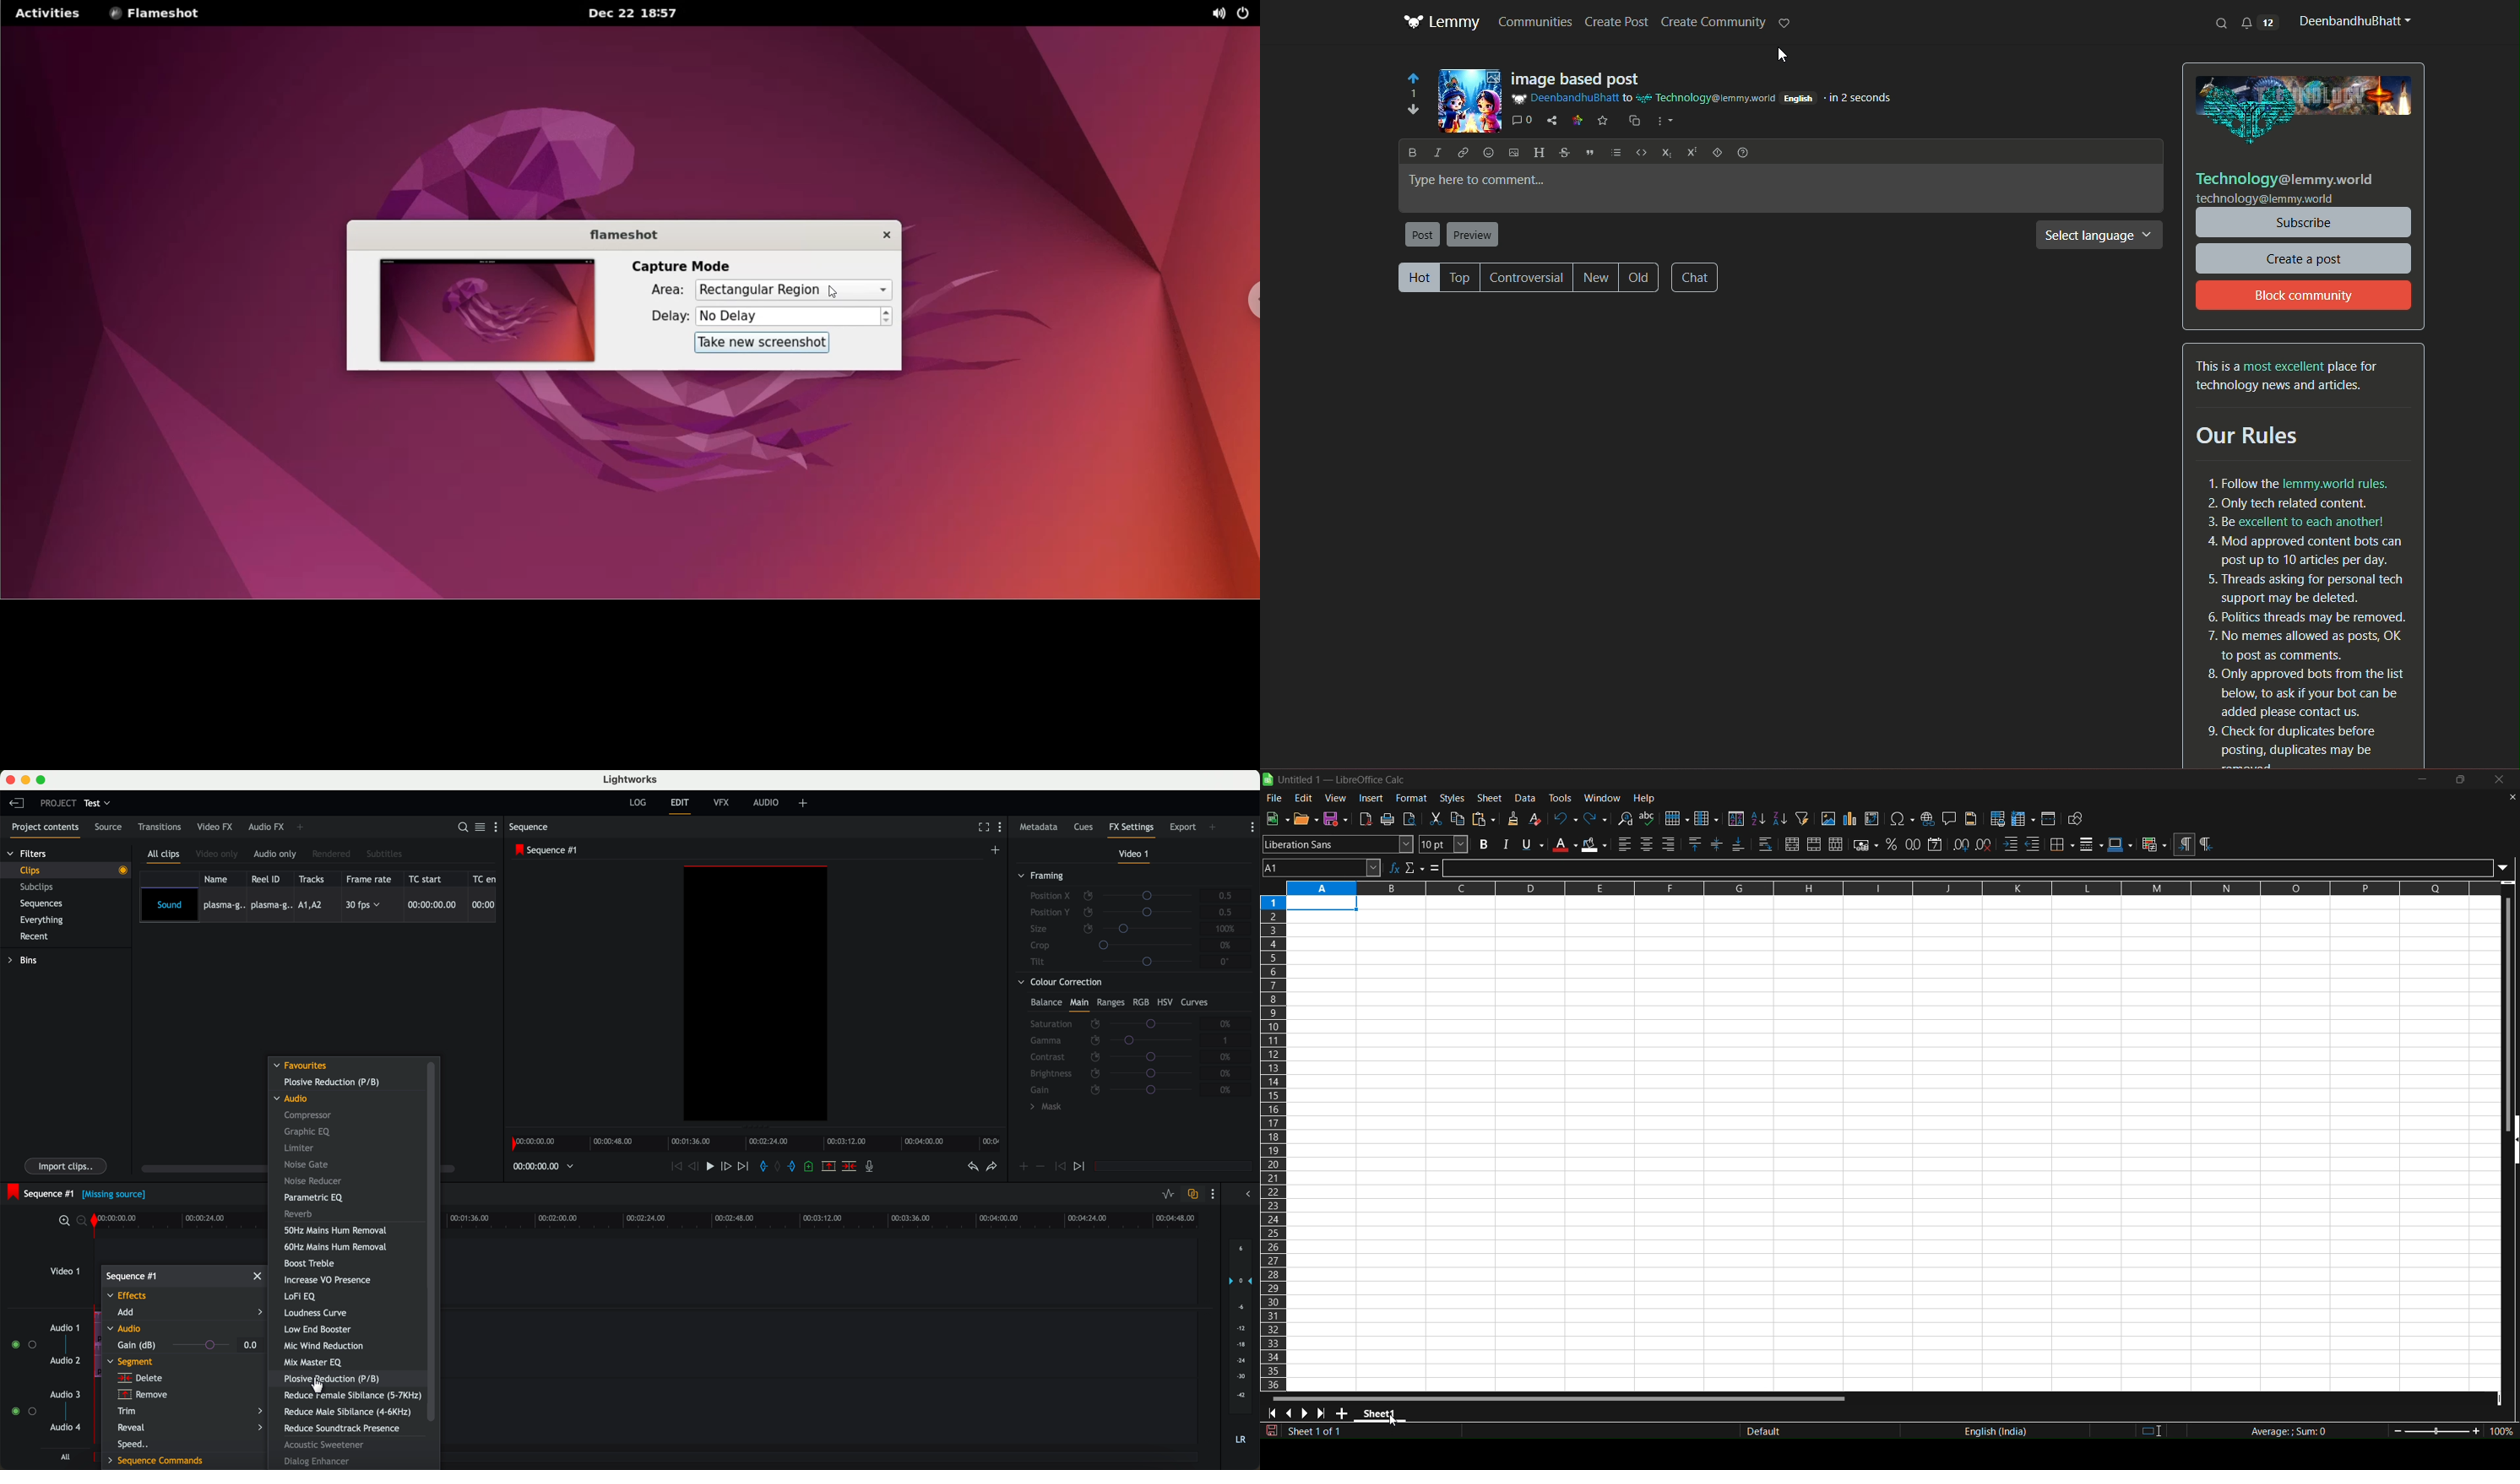 The height and width of the screenshot is (1484, 2520). Describe the element at coordinates (320, 1330) in the screenshot. I see `low end booster` at that location.